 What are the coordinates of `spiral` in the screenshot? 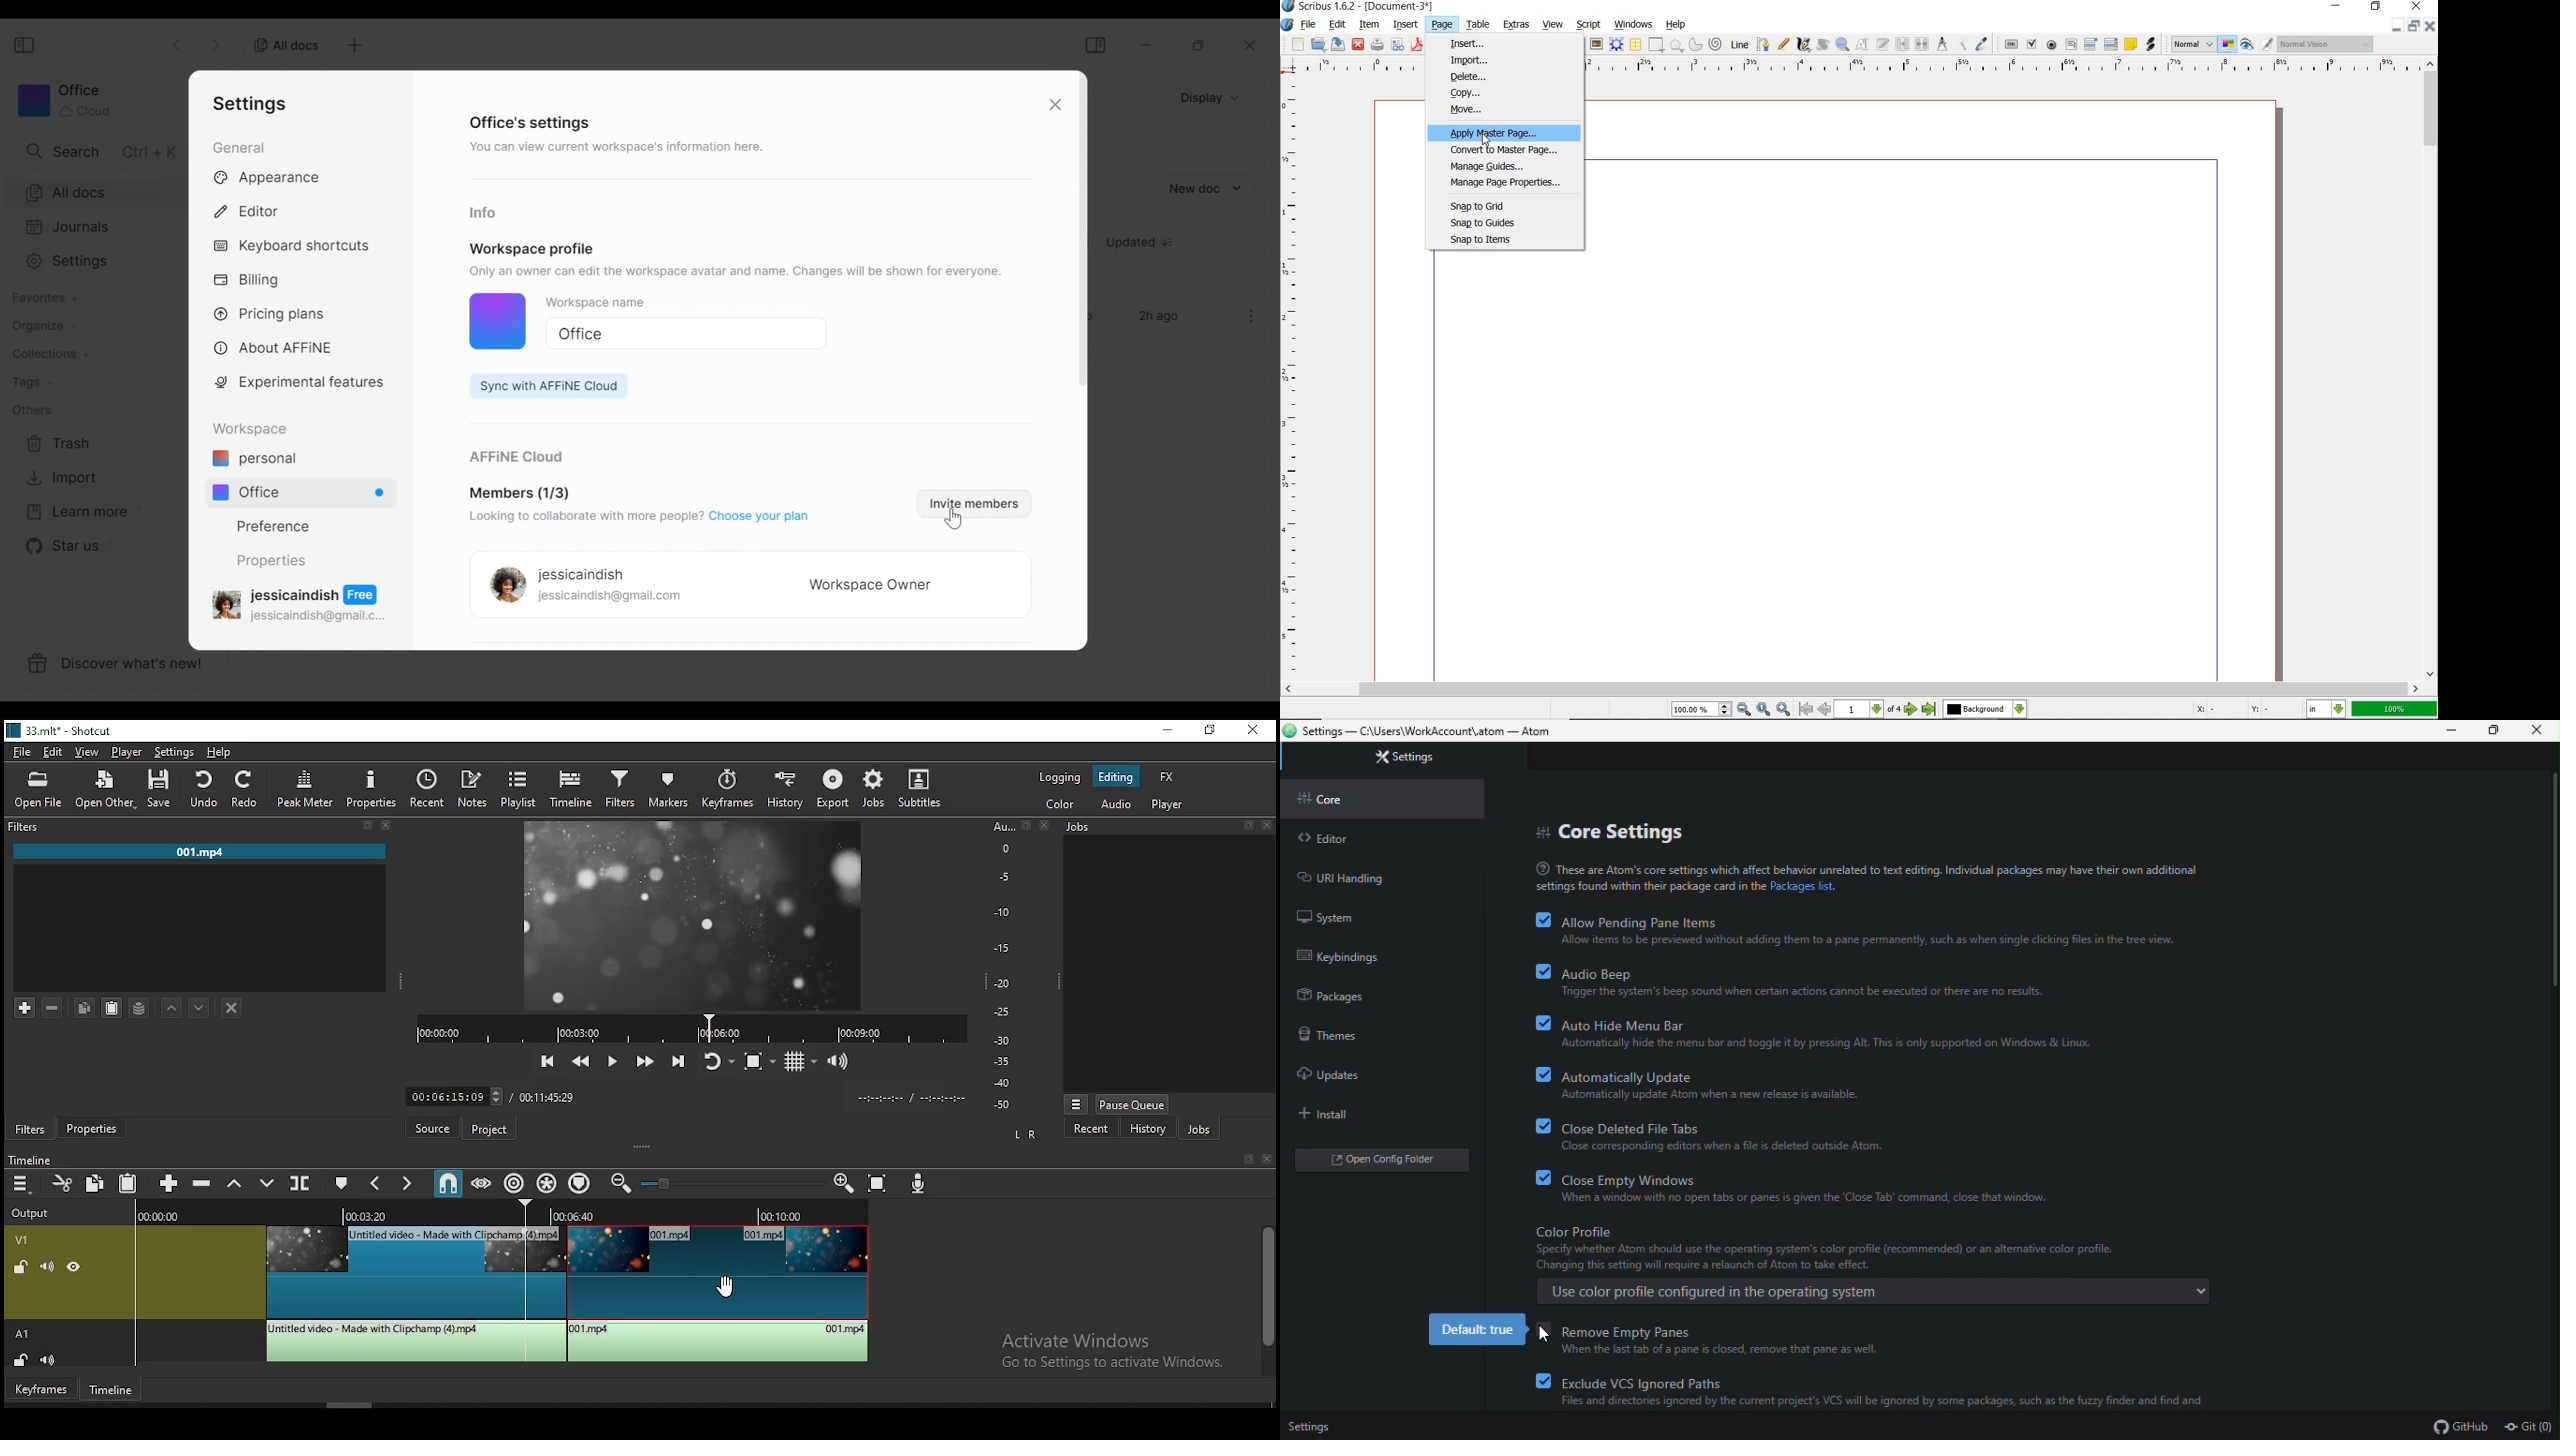 It's located at (1715, 42).